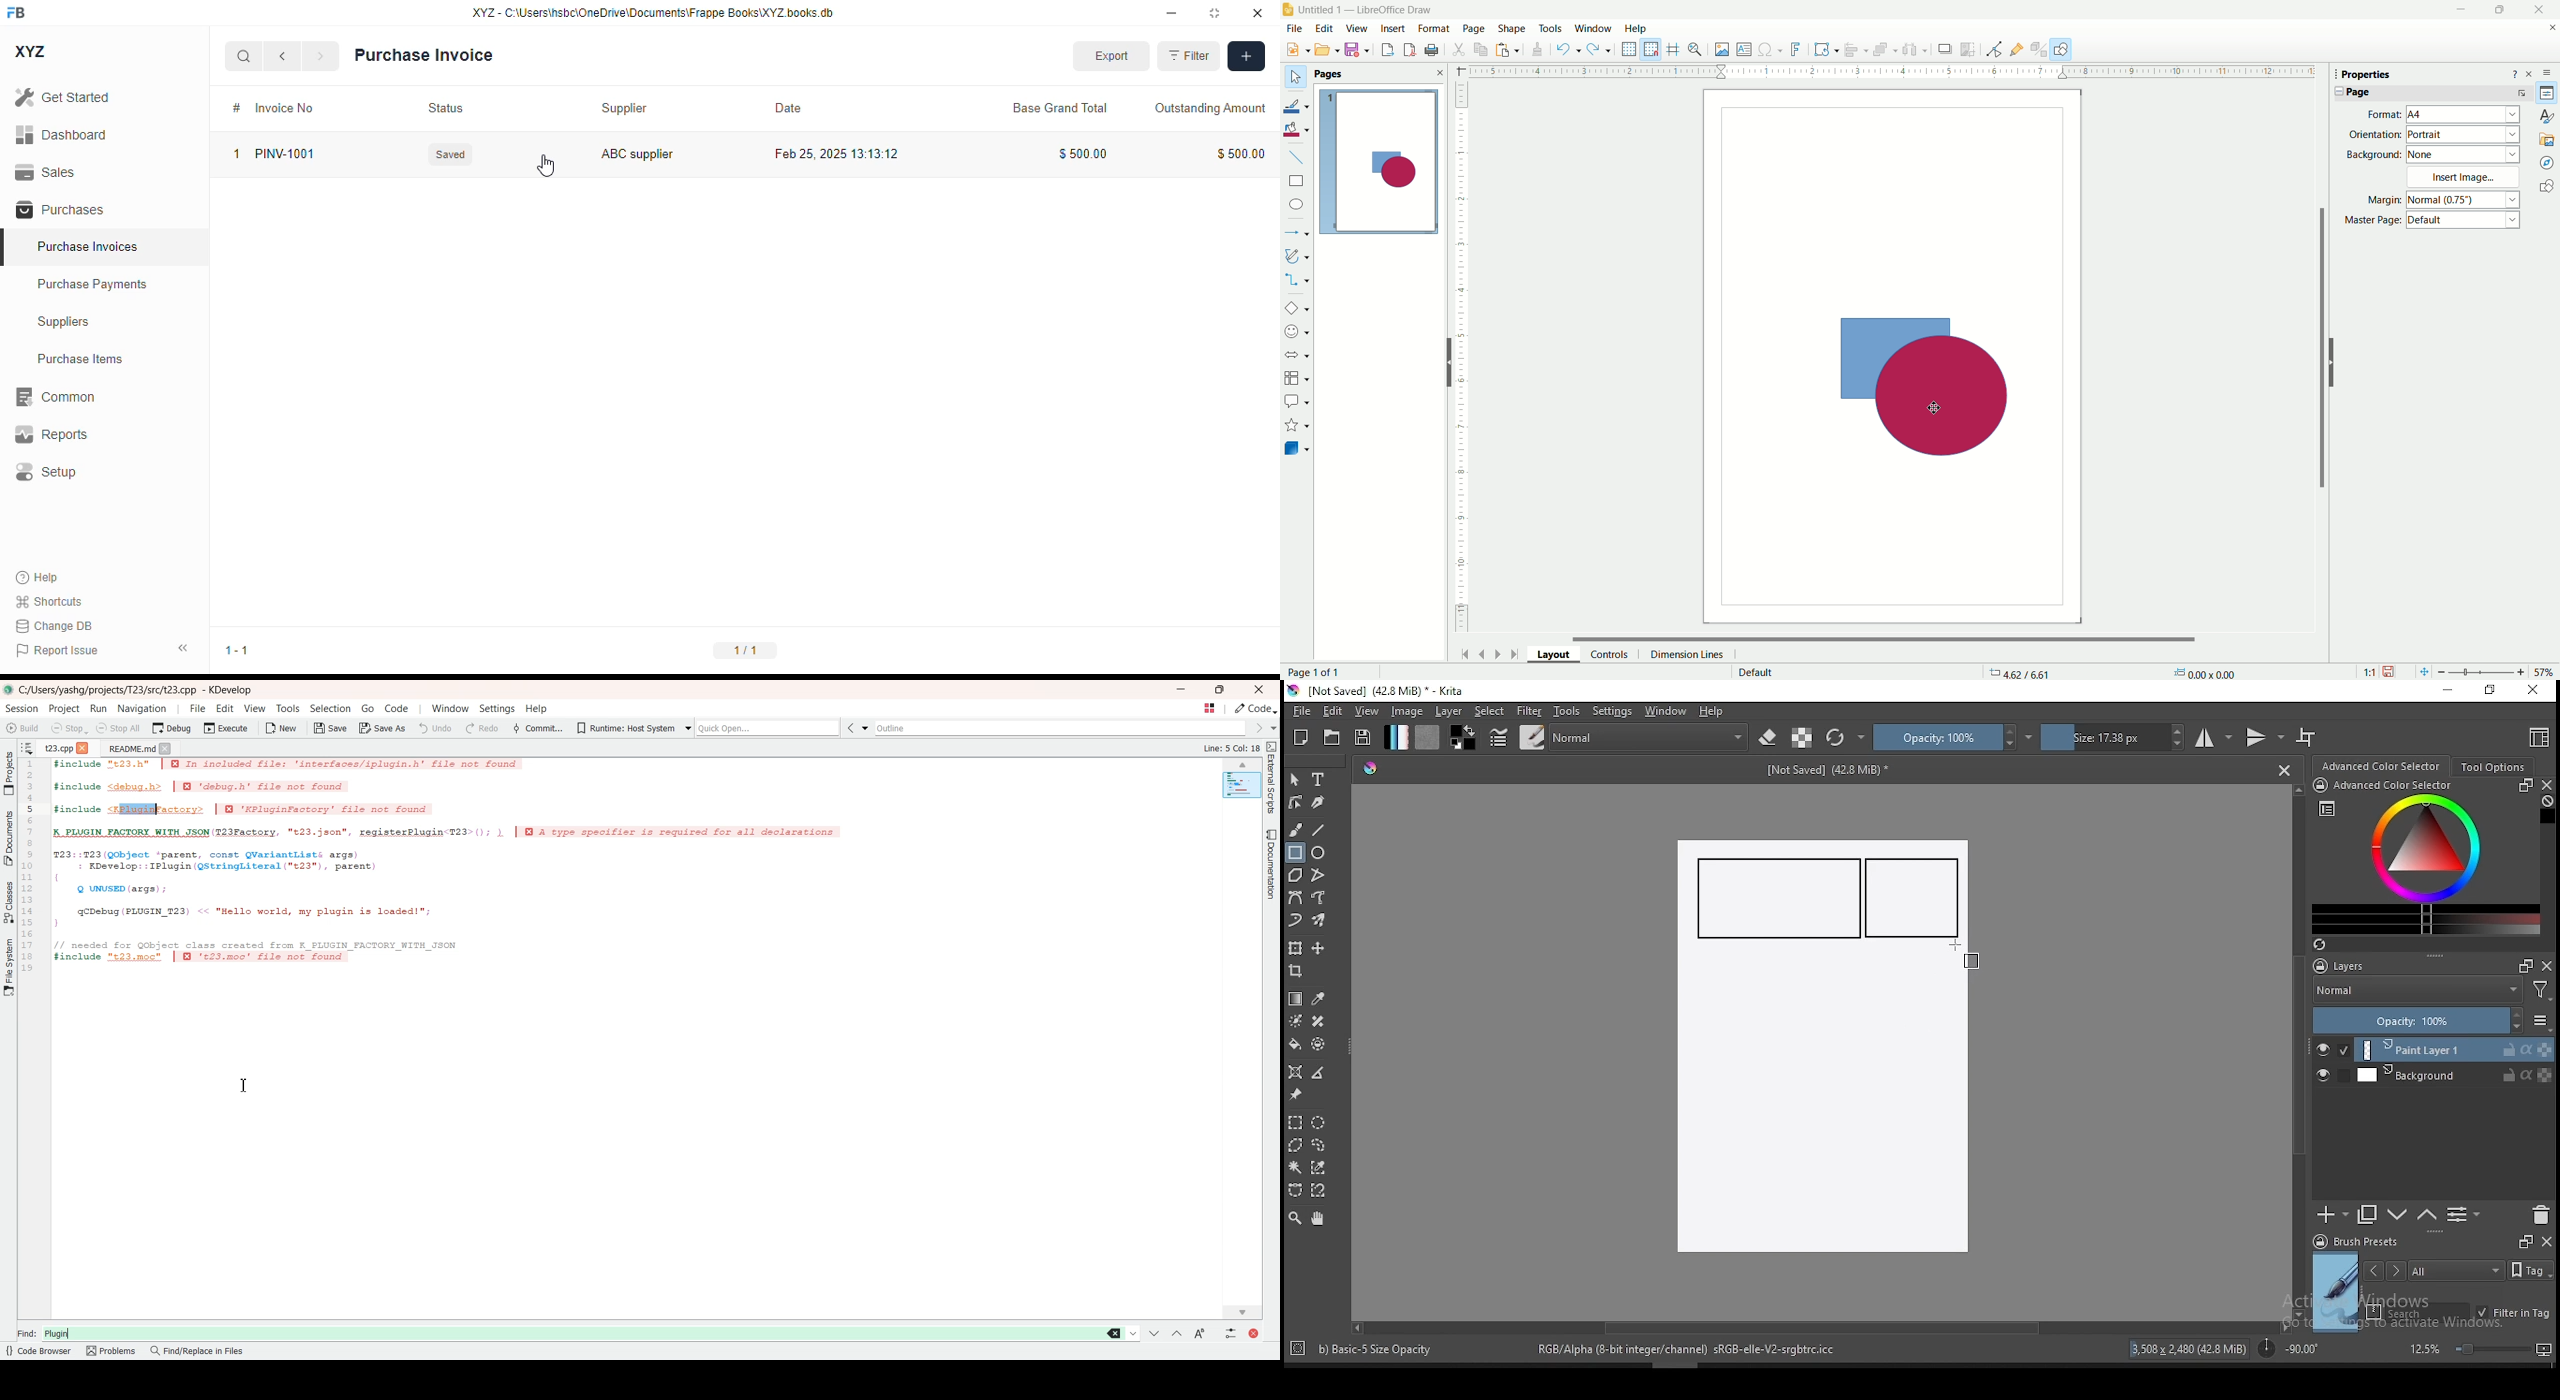  I want to click on previous, so click(282, 56).